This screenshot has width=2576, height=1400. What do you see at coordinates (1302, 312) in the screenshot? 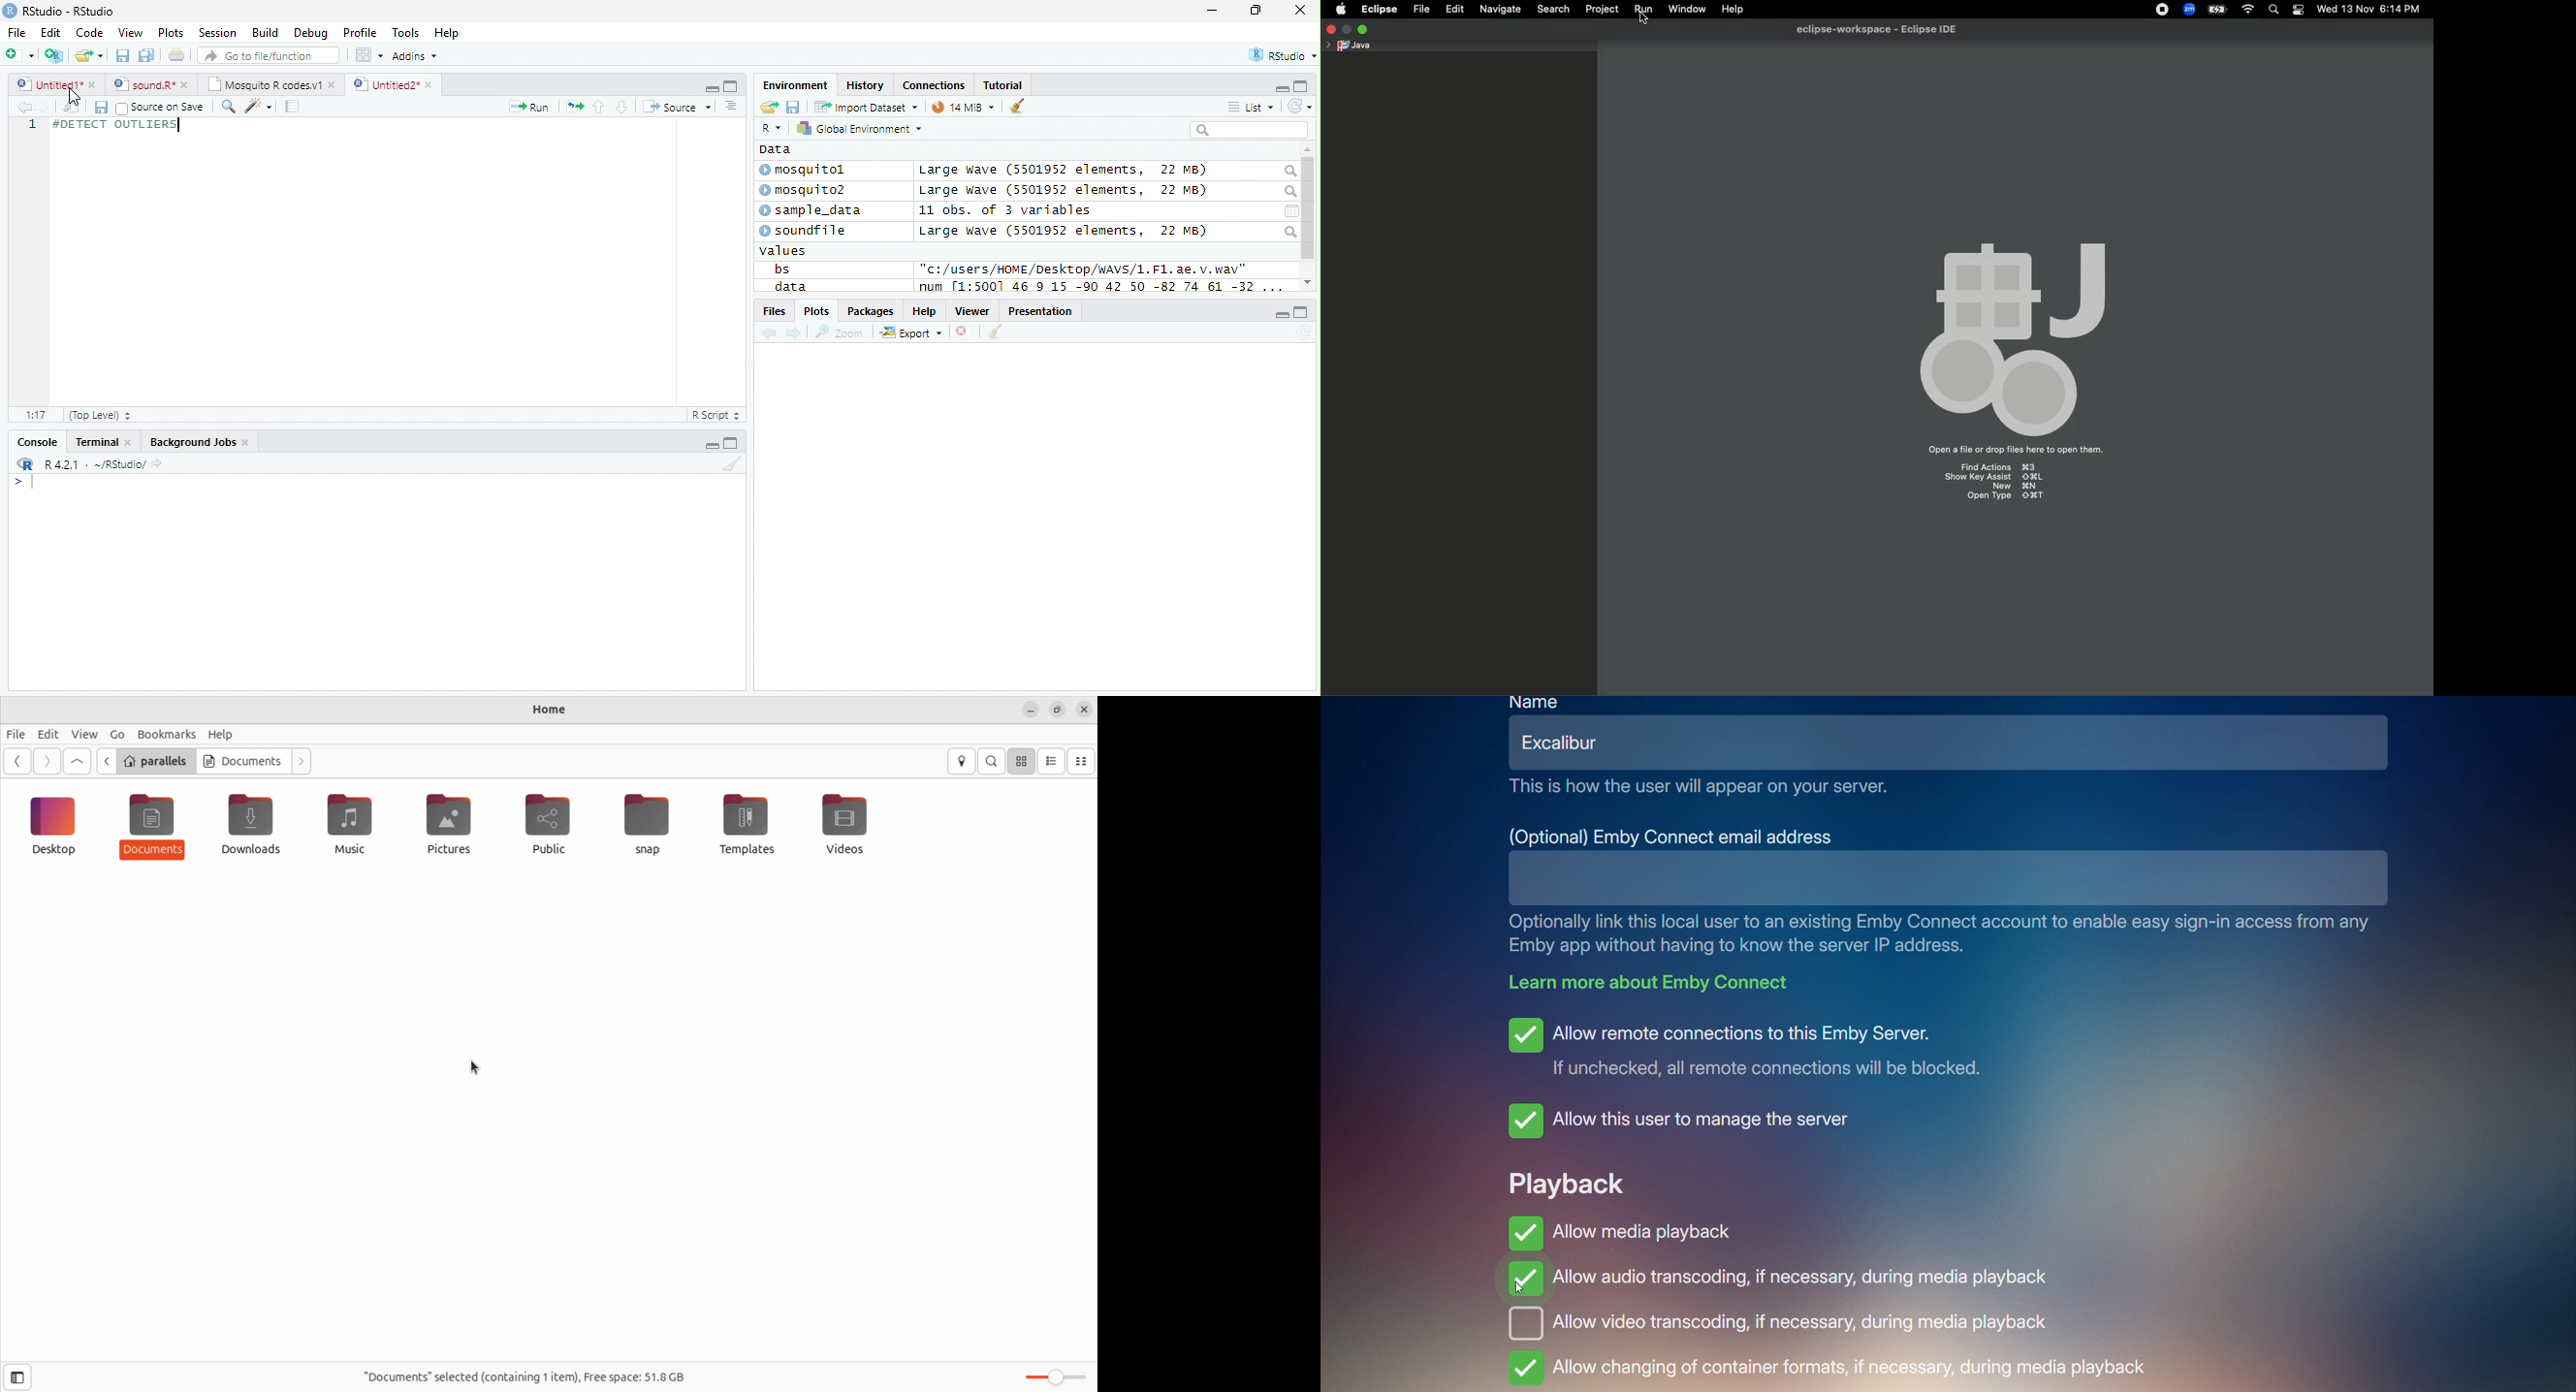
I see `full screen` at bounding box center [1302, 312].